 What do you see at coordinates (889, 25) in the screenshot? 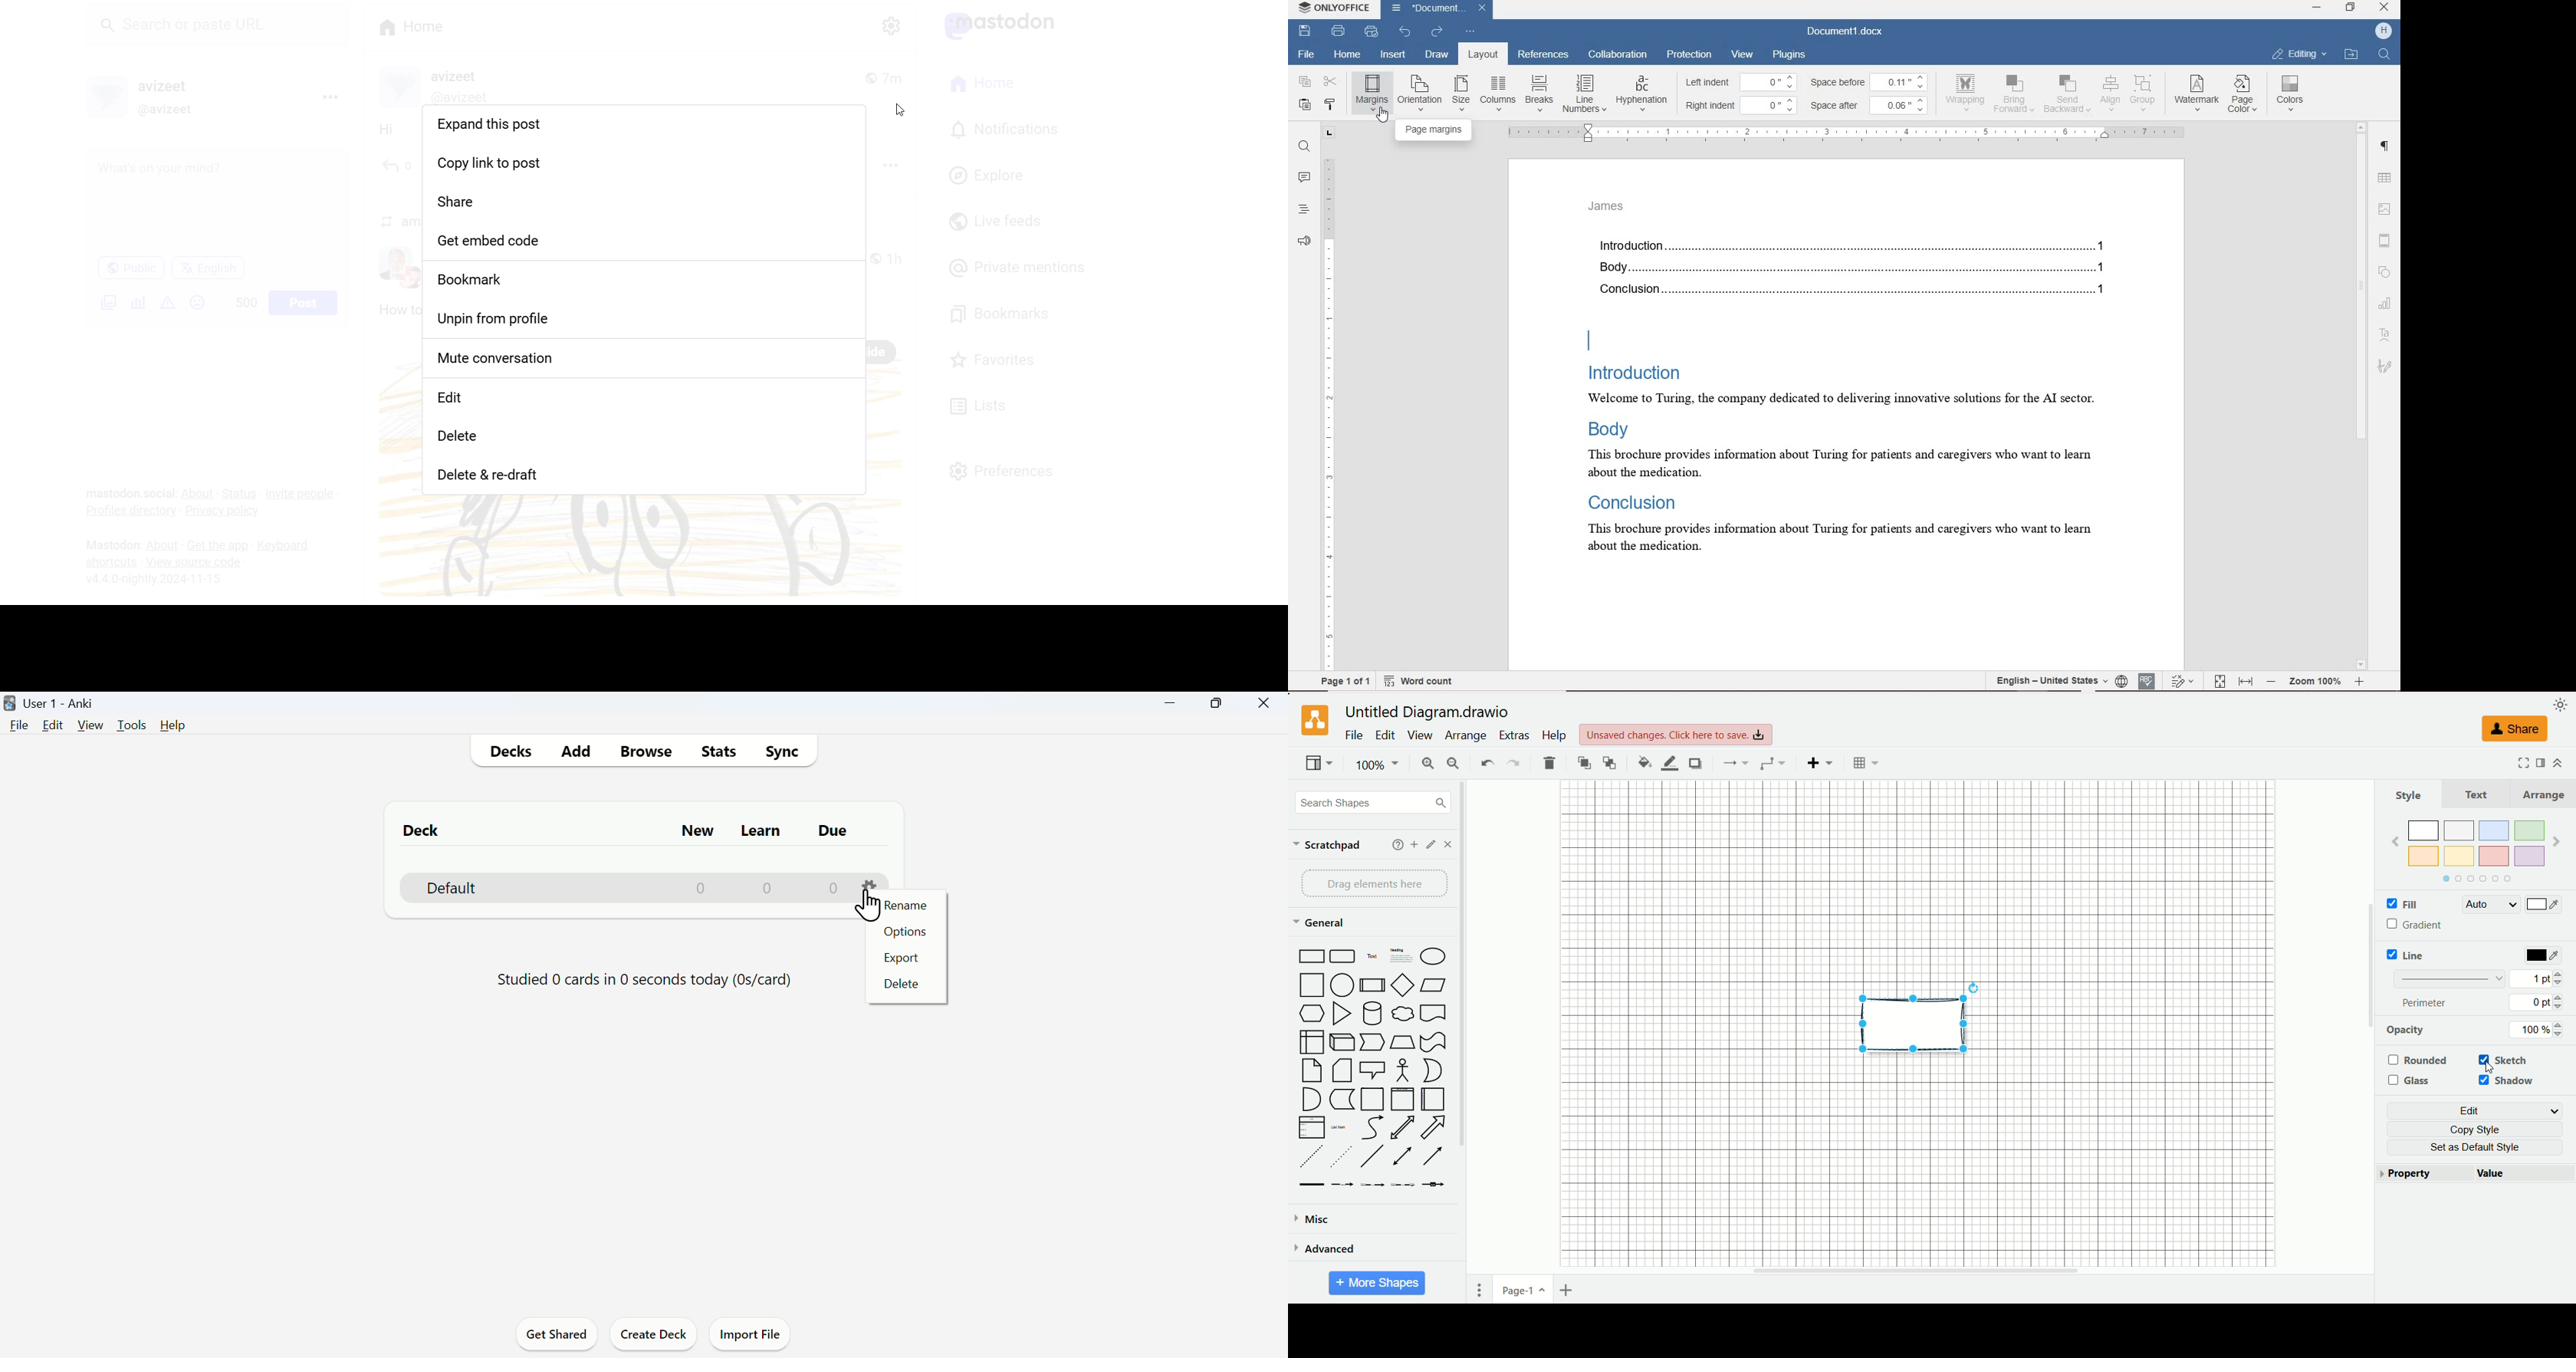
I see `Setting` at bounding box center [889, 25].